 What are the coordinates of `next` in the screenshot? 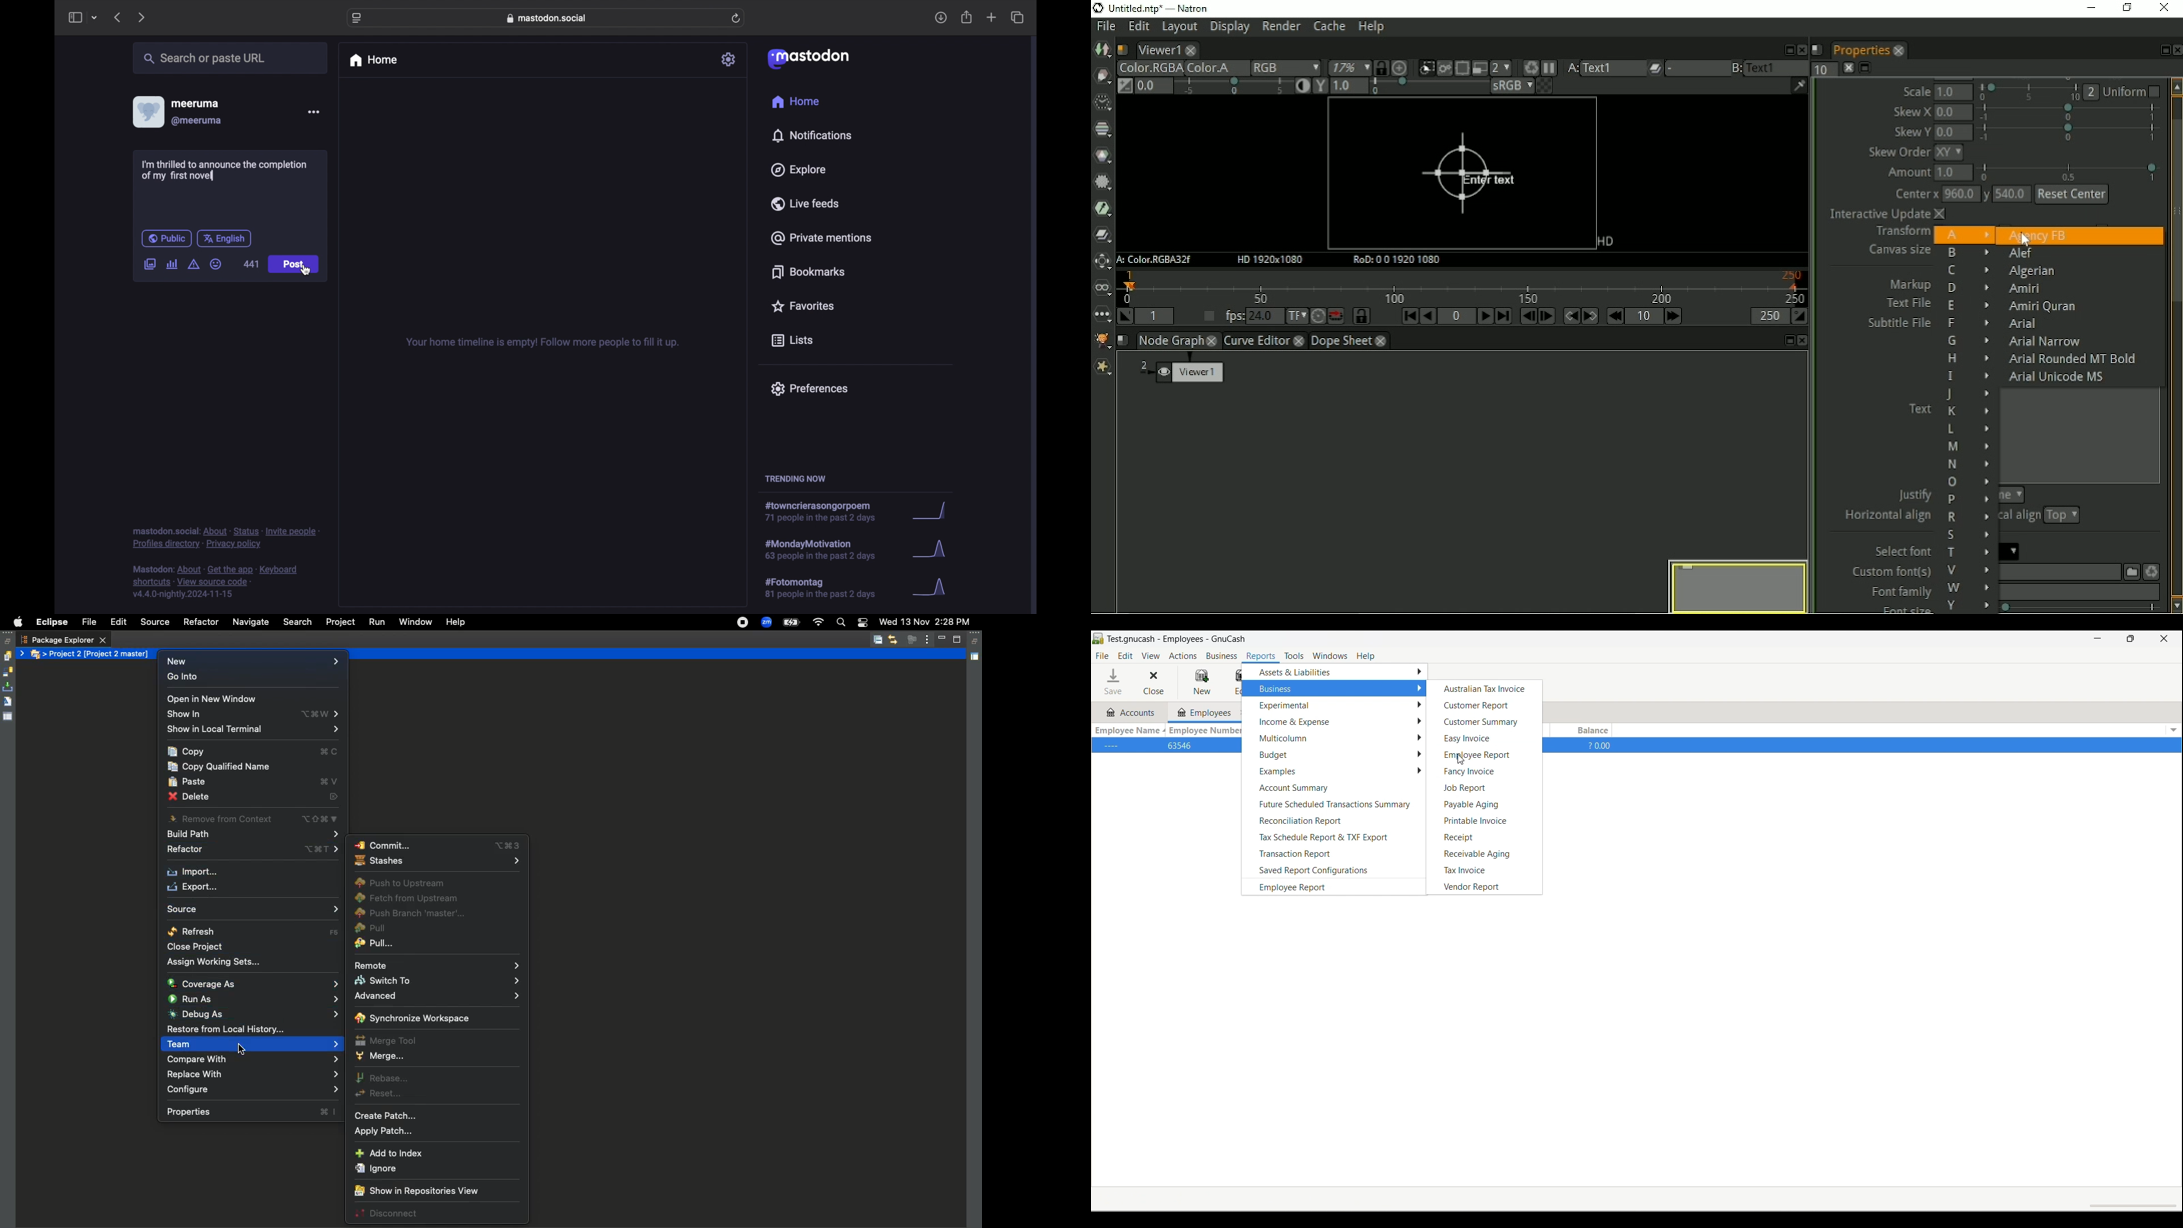 It's located at (141, 18).